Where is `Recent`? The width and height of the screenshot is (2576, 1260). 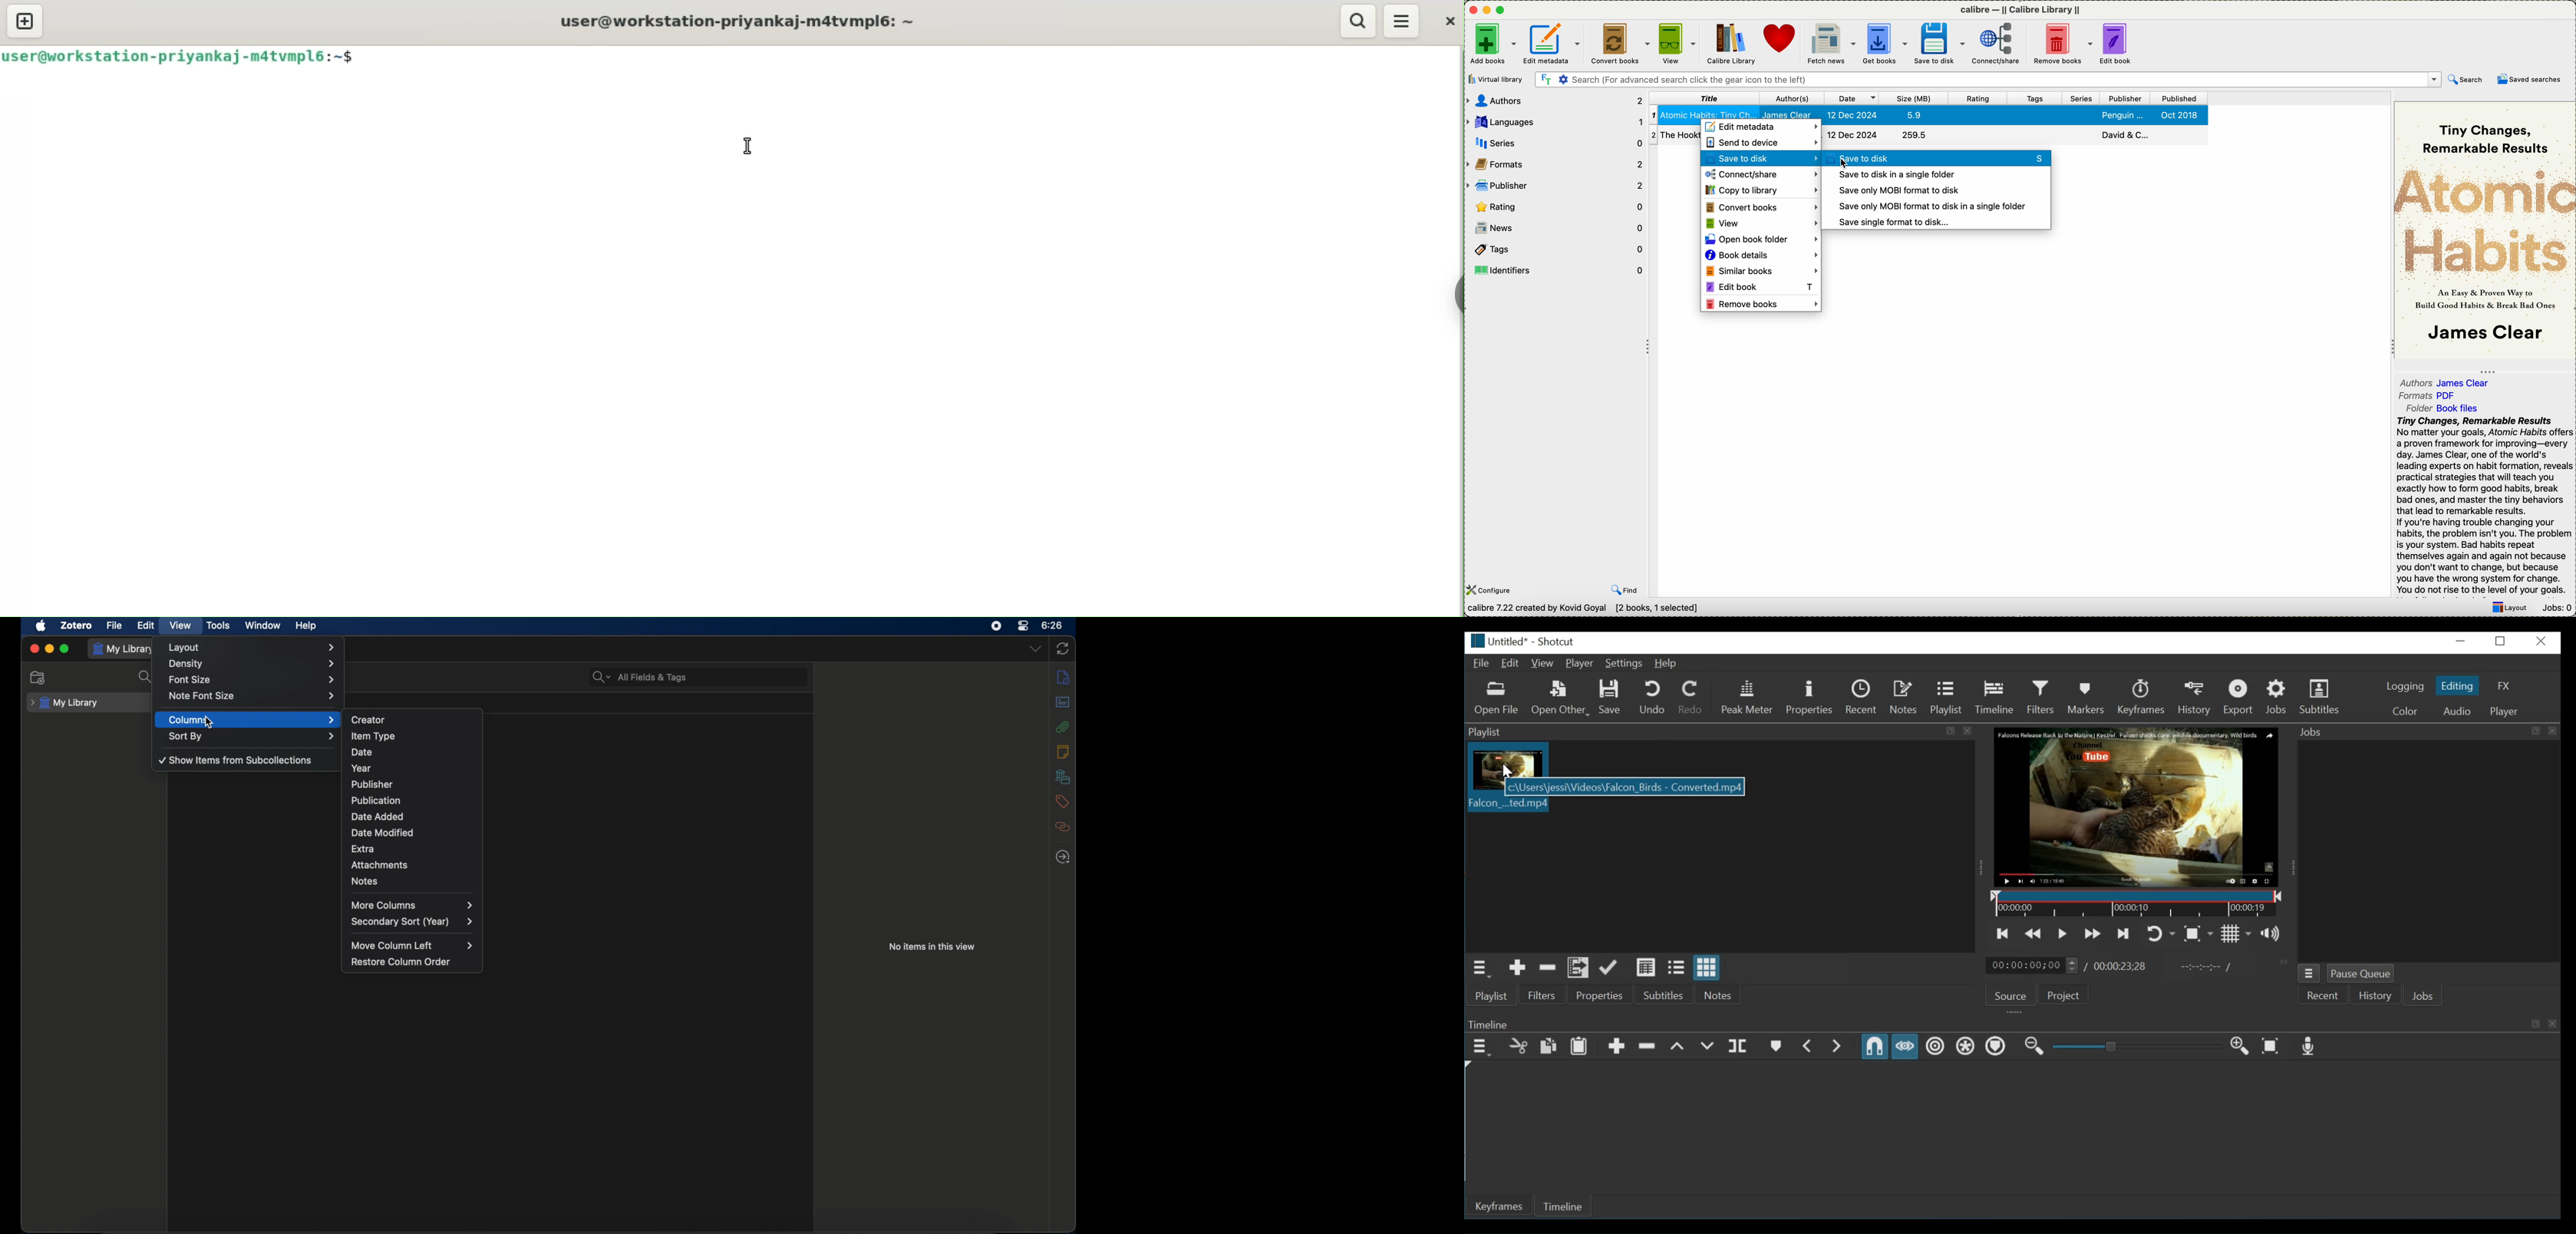
Recent is located at coordinates (1862, 697).